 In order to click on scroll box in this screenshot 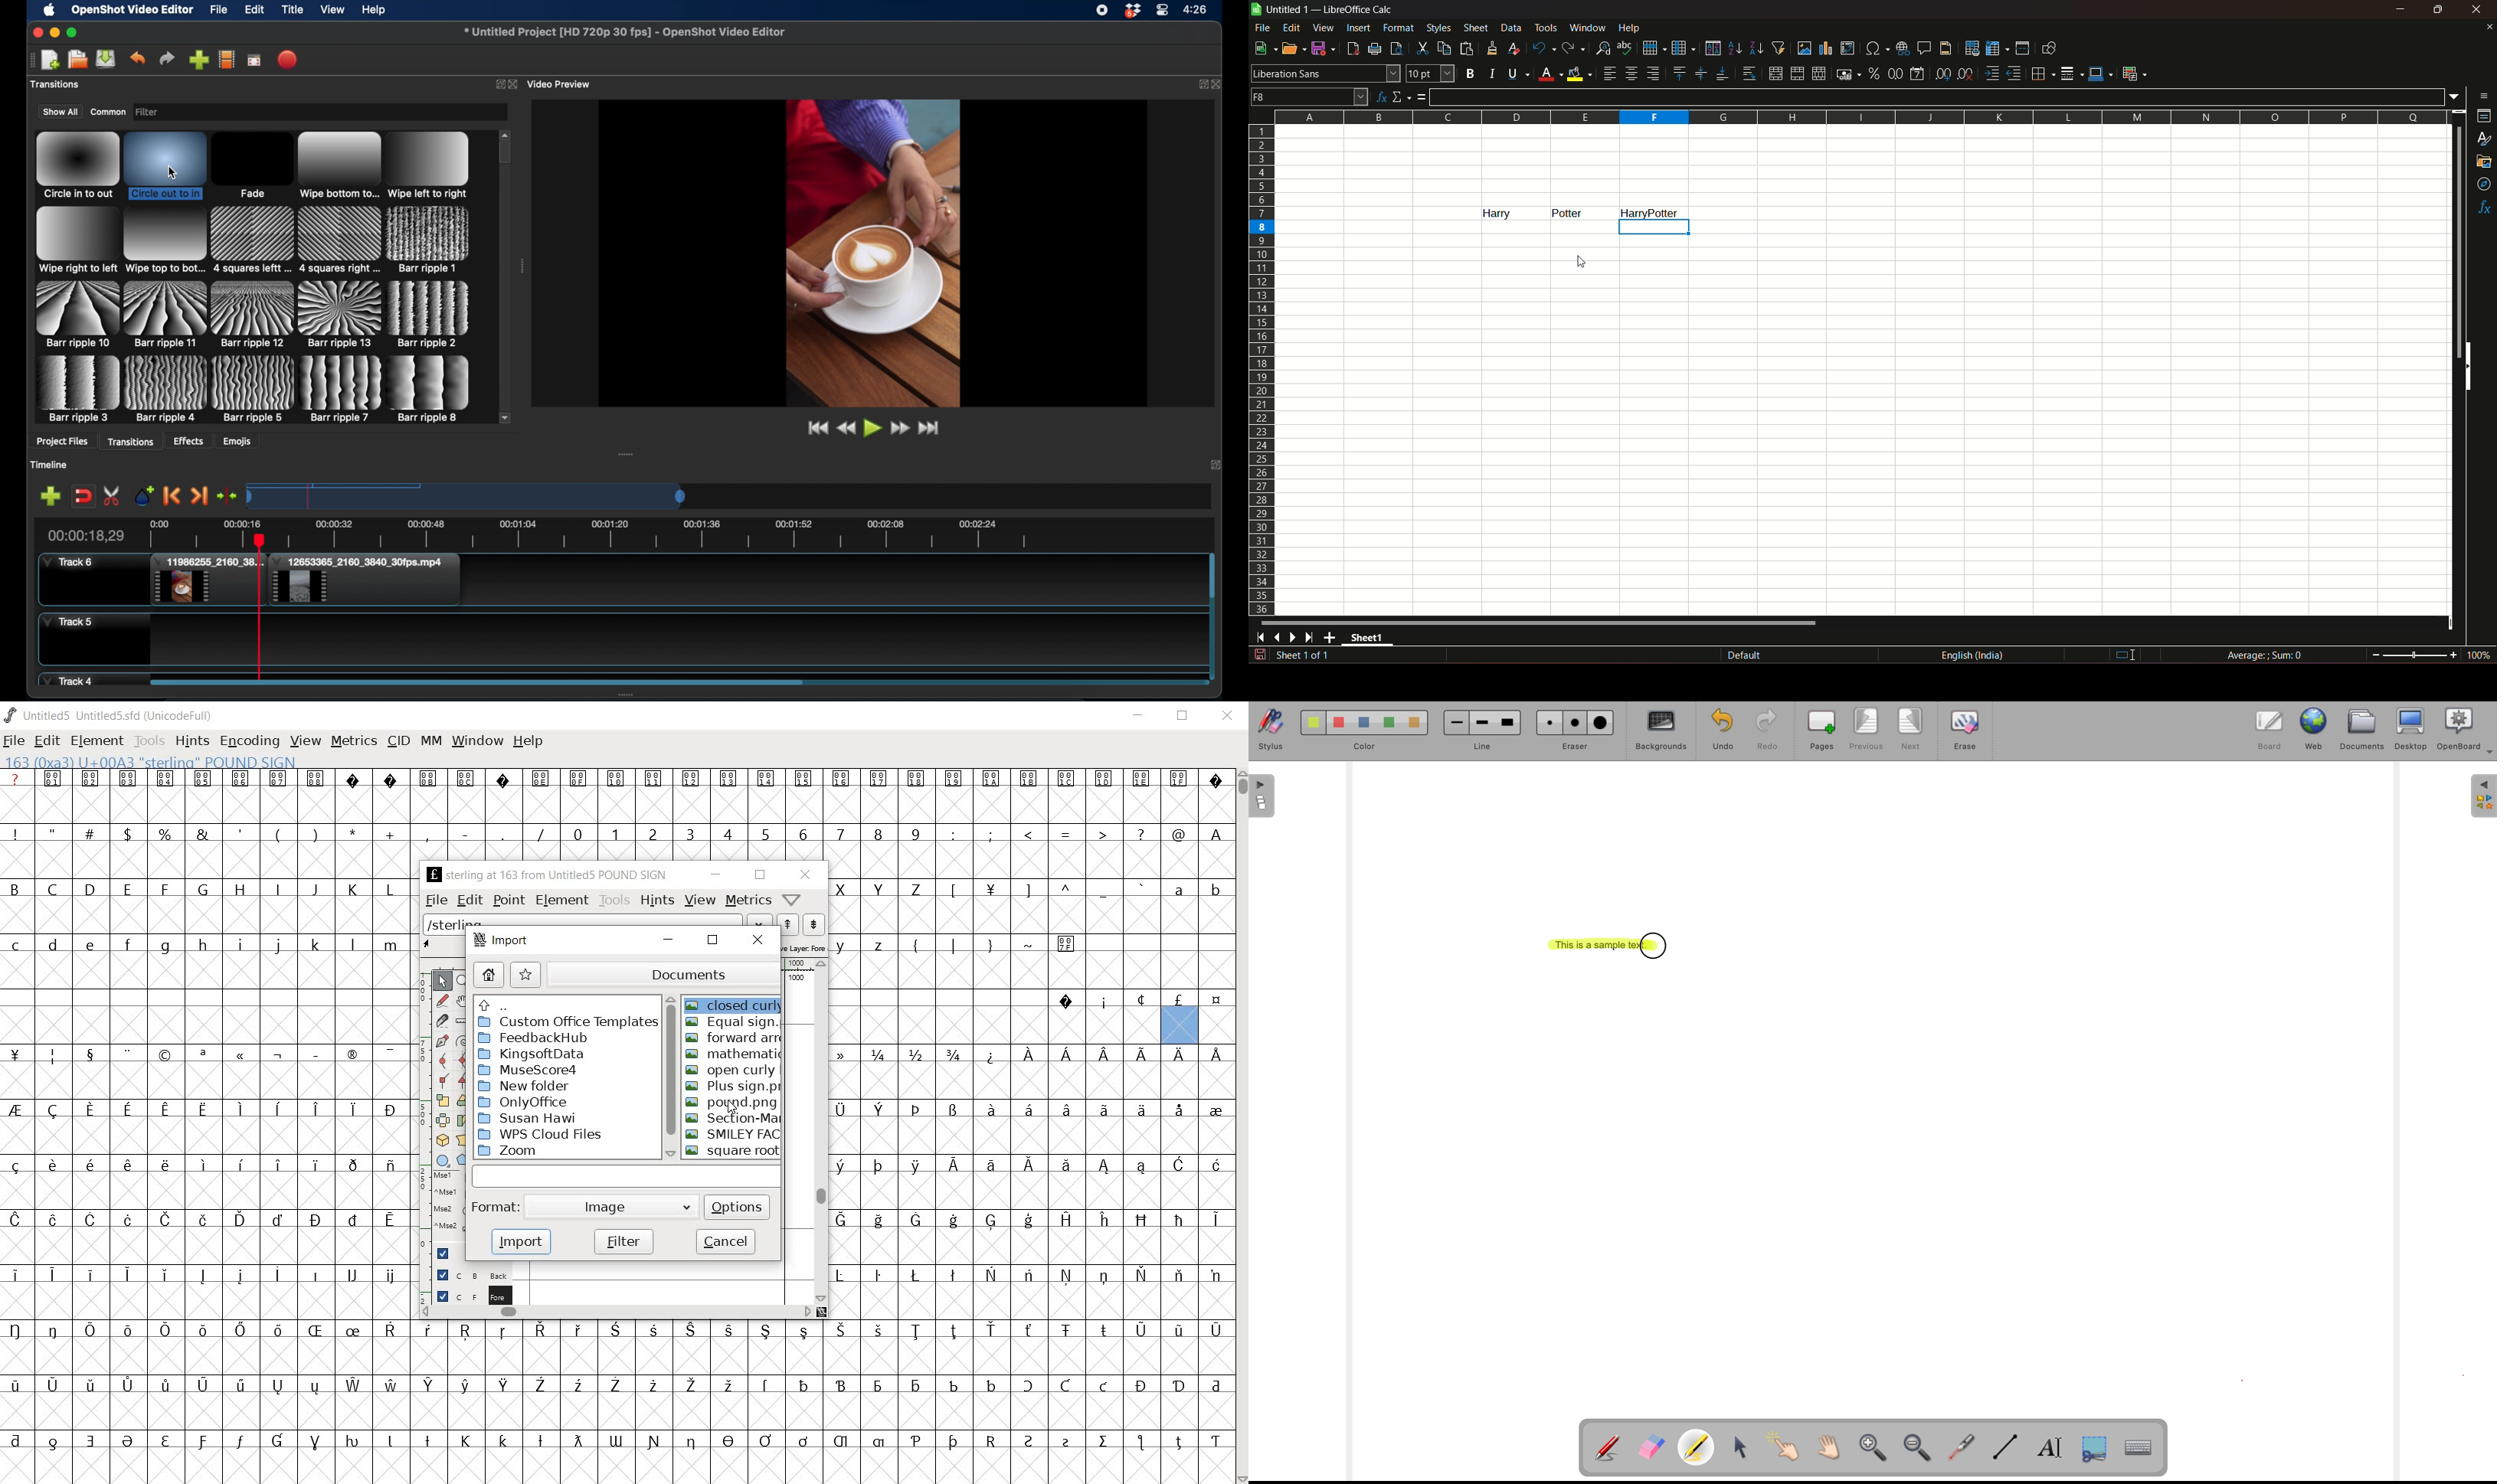, I will do `click(506, 154)`.